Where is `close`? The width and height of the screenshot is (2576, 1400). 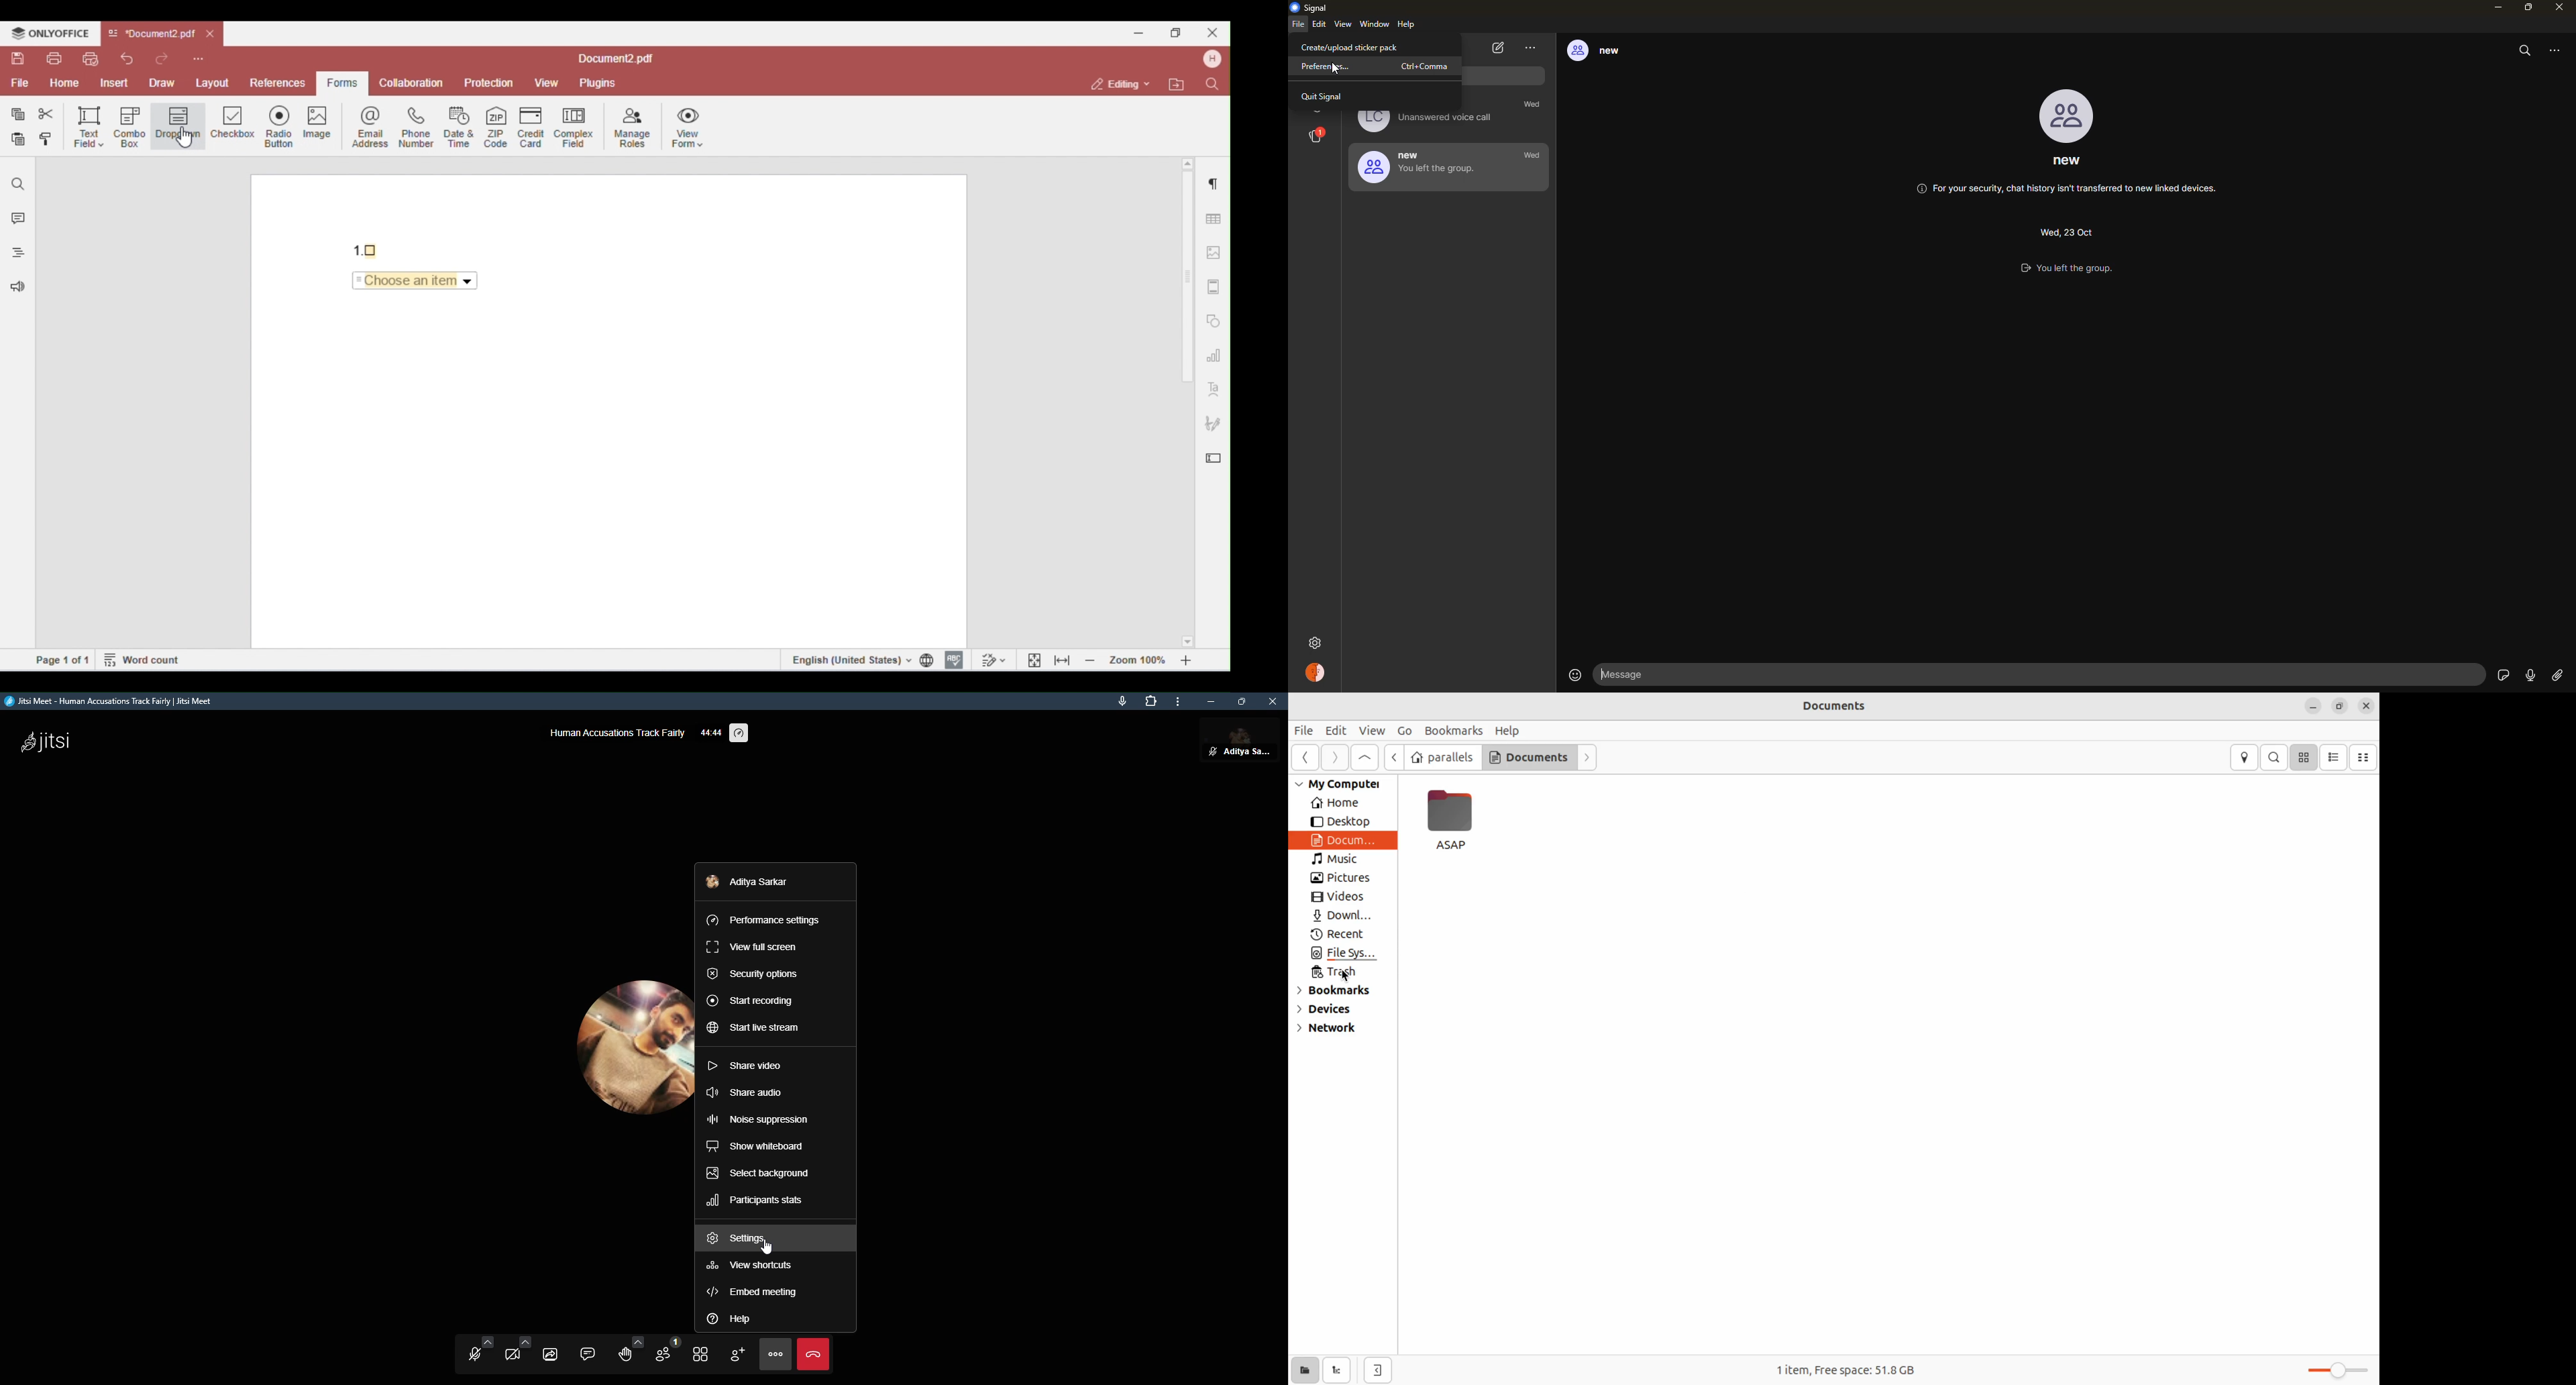
close is located at coordinates (2561, 7).